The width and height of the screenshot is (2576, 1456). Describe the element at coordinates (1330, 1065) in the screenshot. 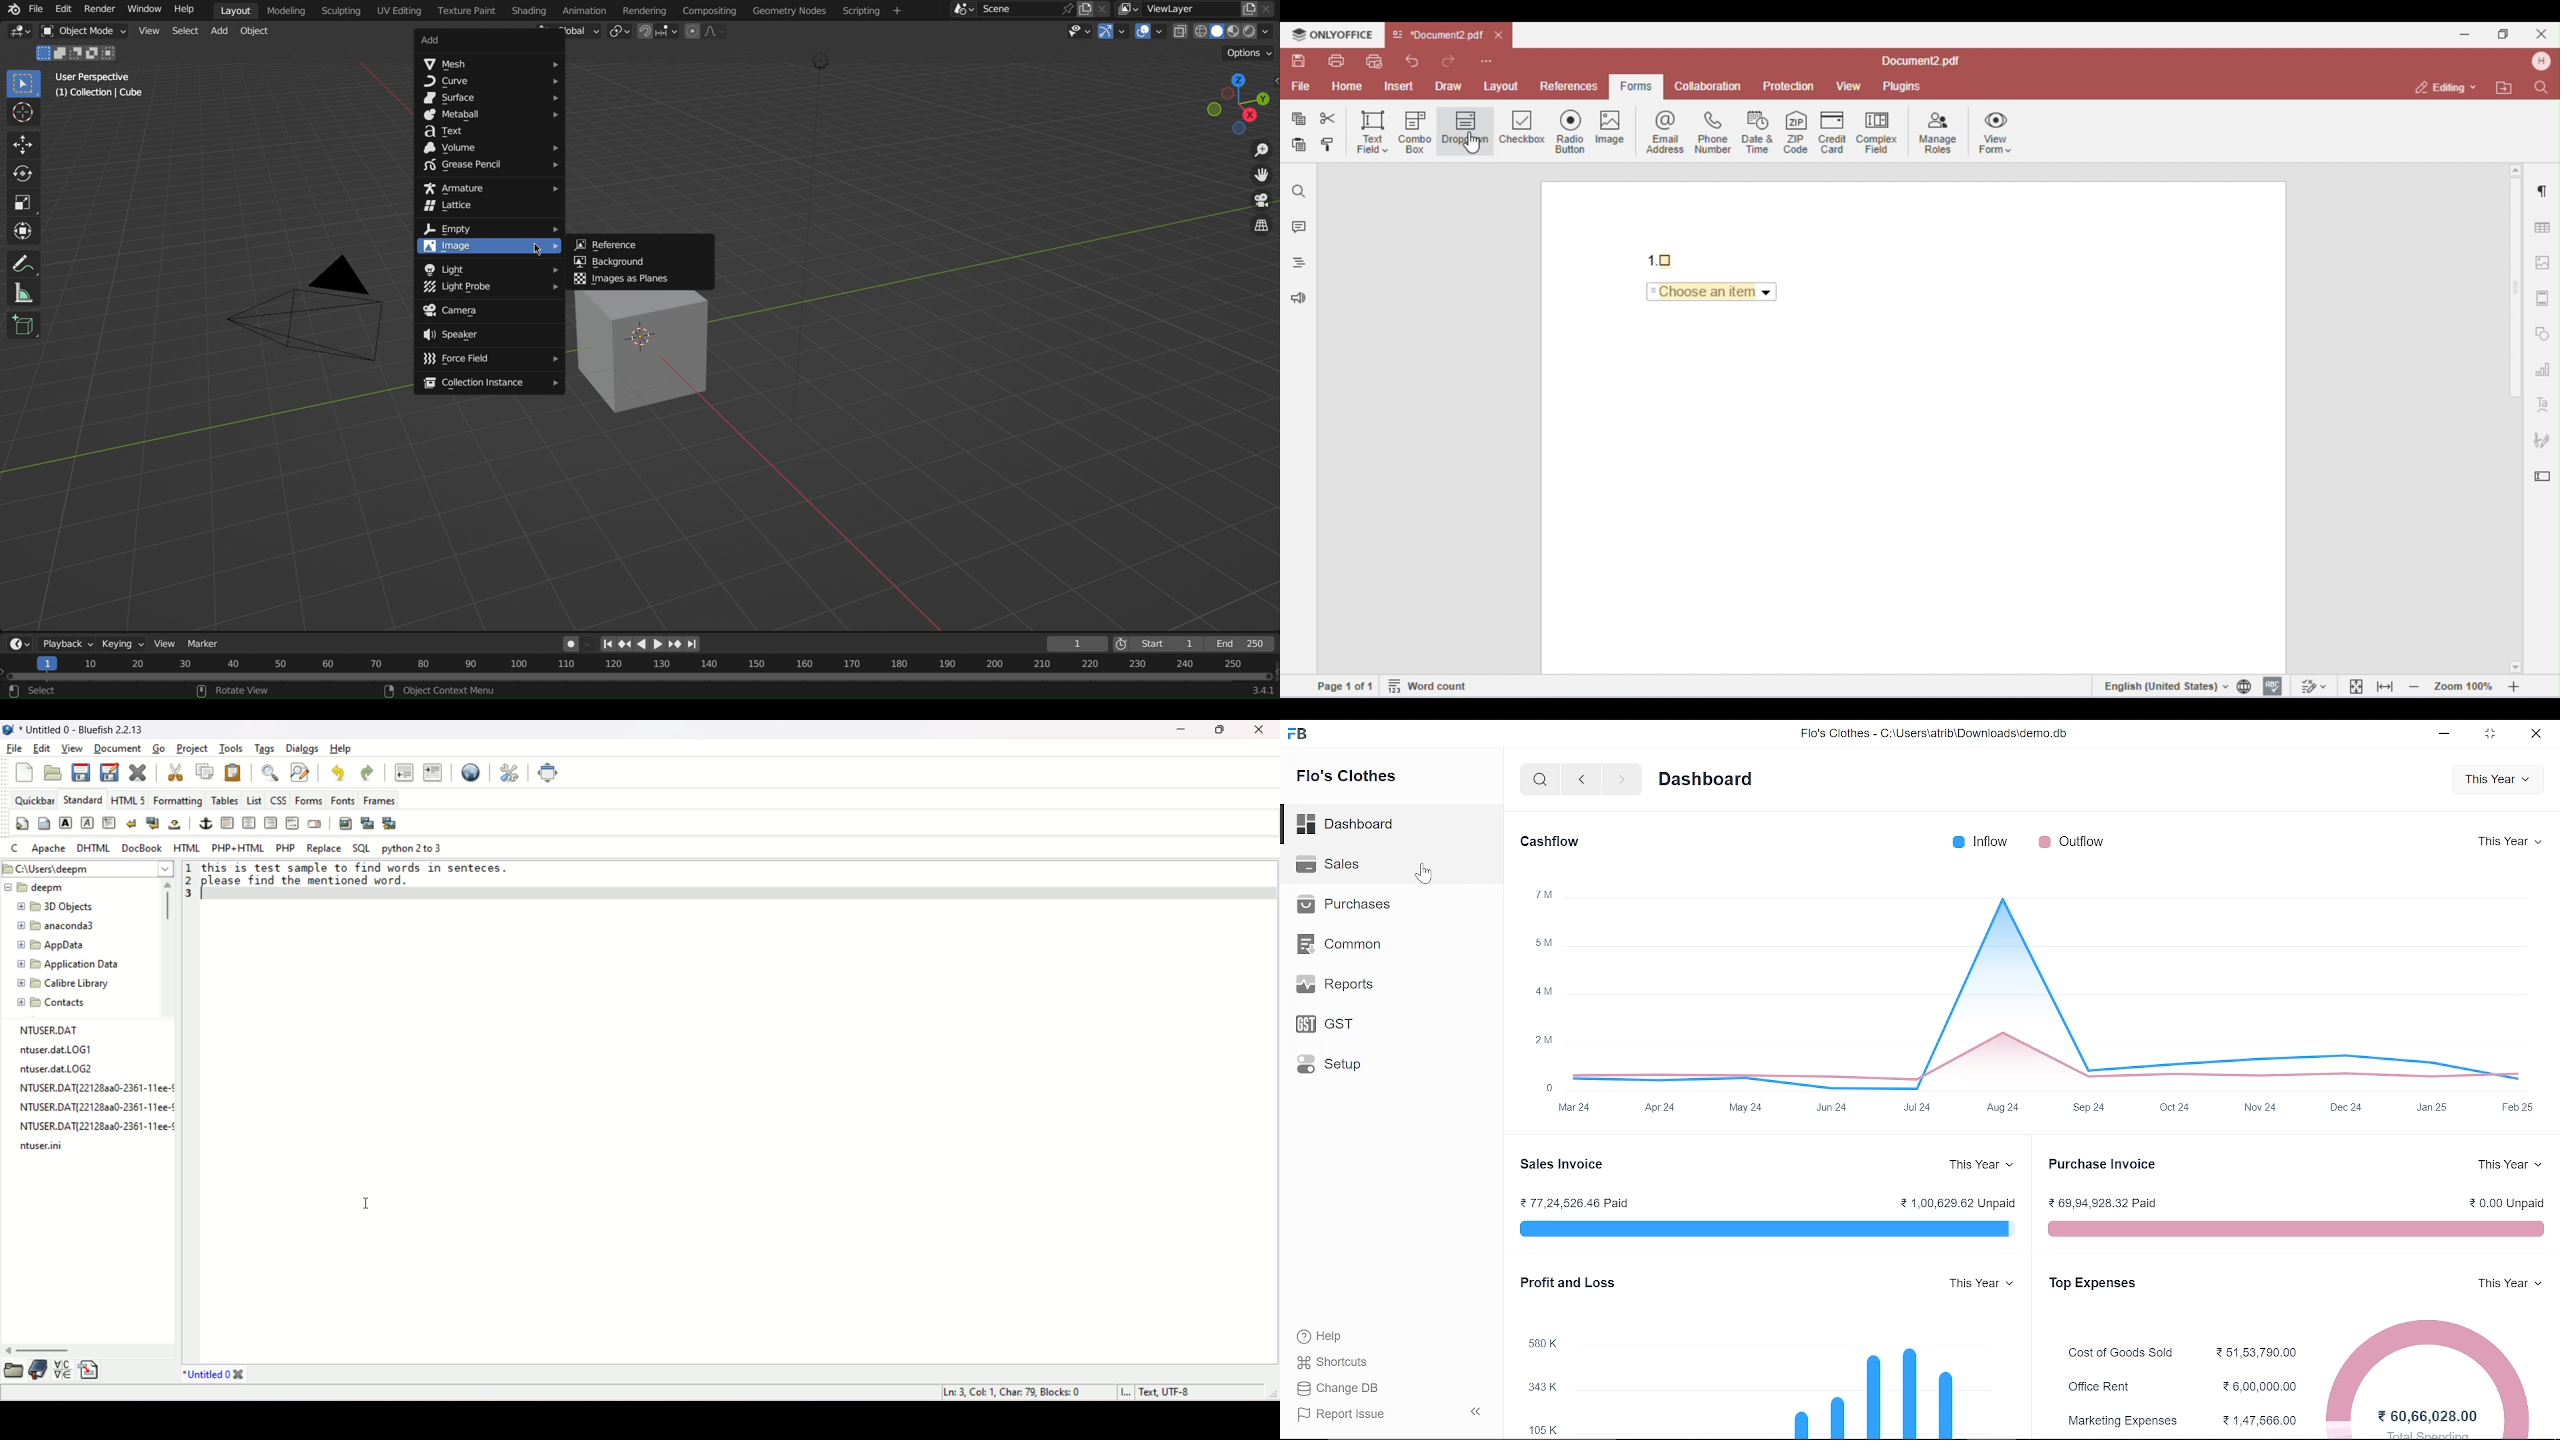

I see `Setup` at that location.